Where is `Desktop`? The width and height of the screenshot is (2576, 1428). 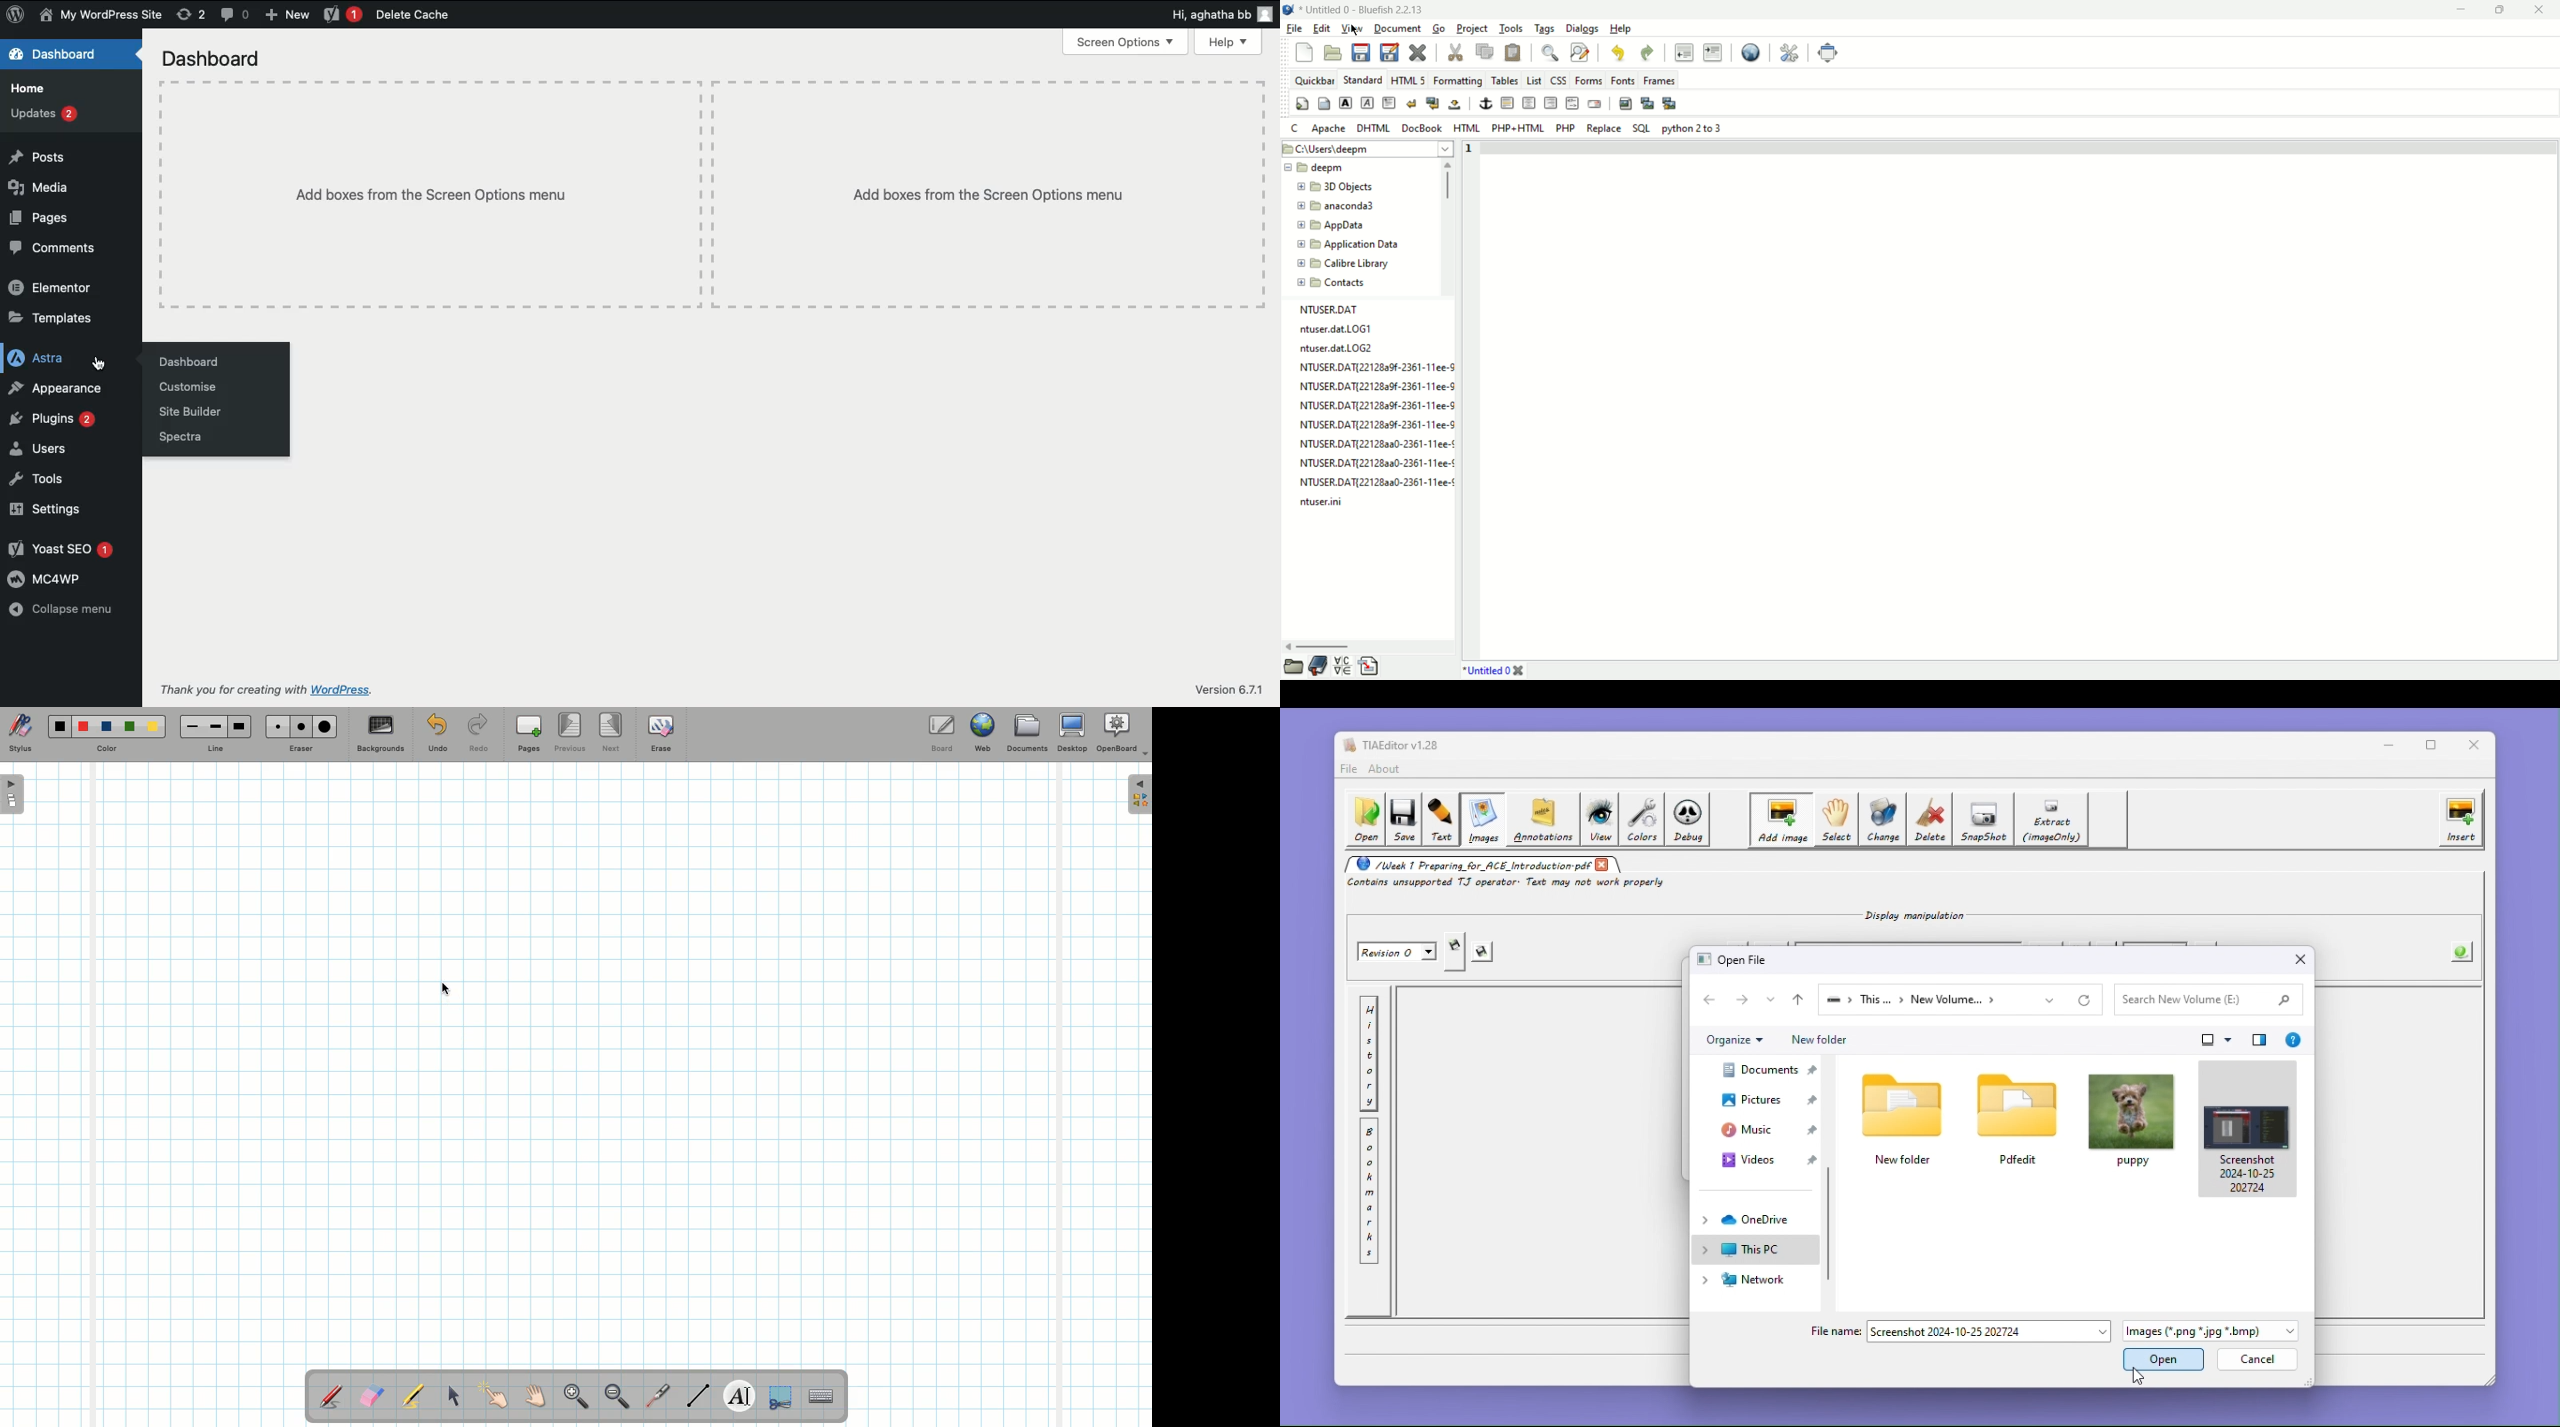
Desktop is located at coordinates (1074, 733).